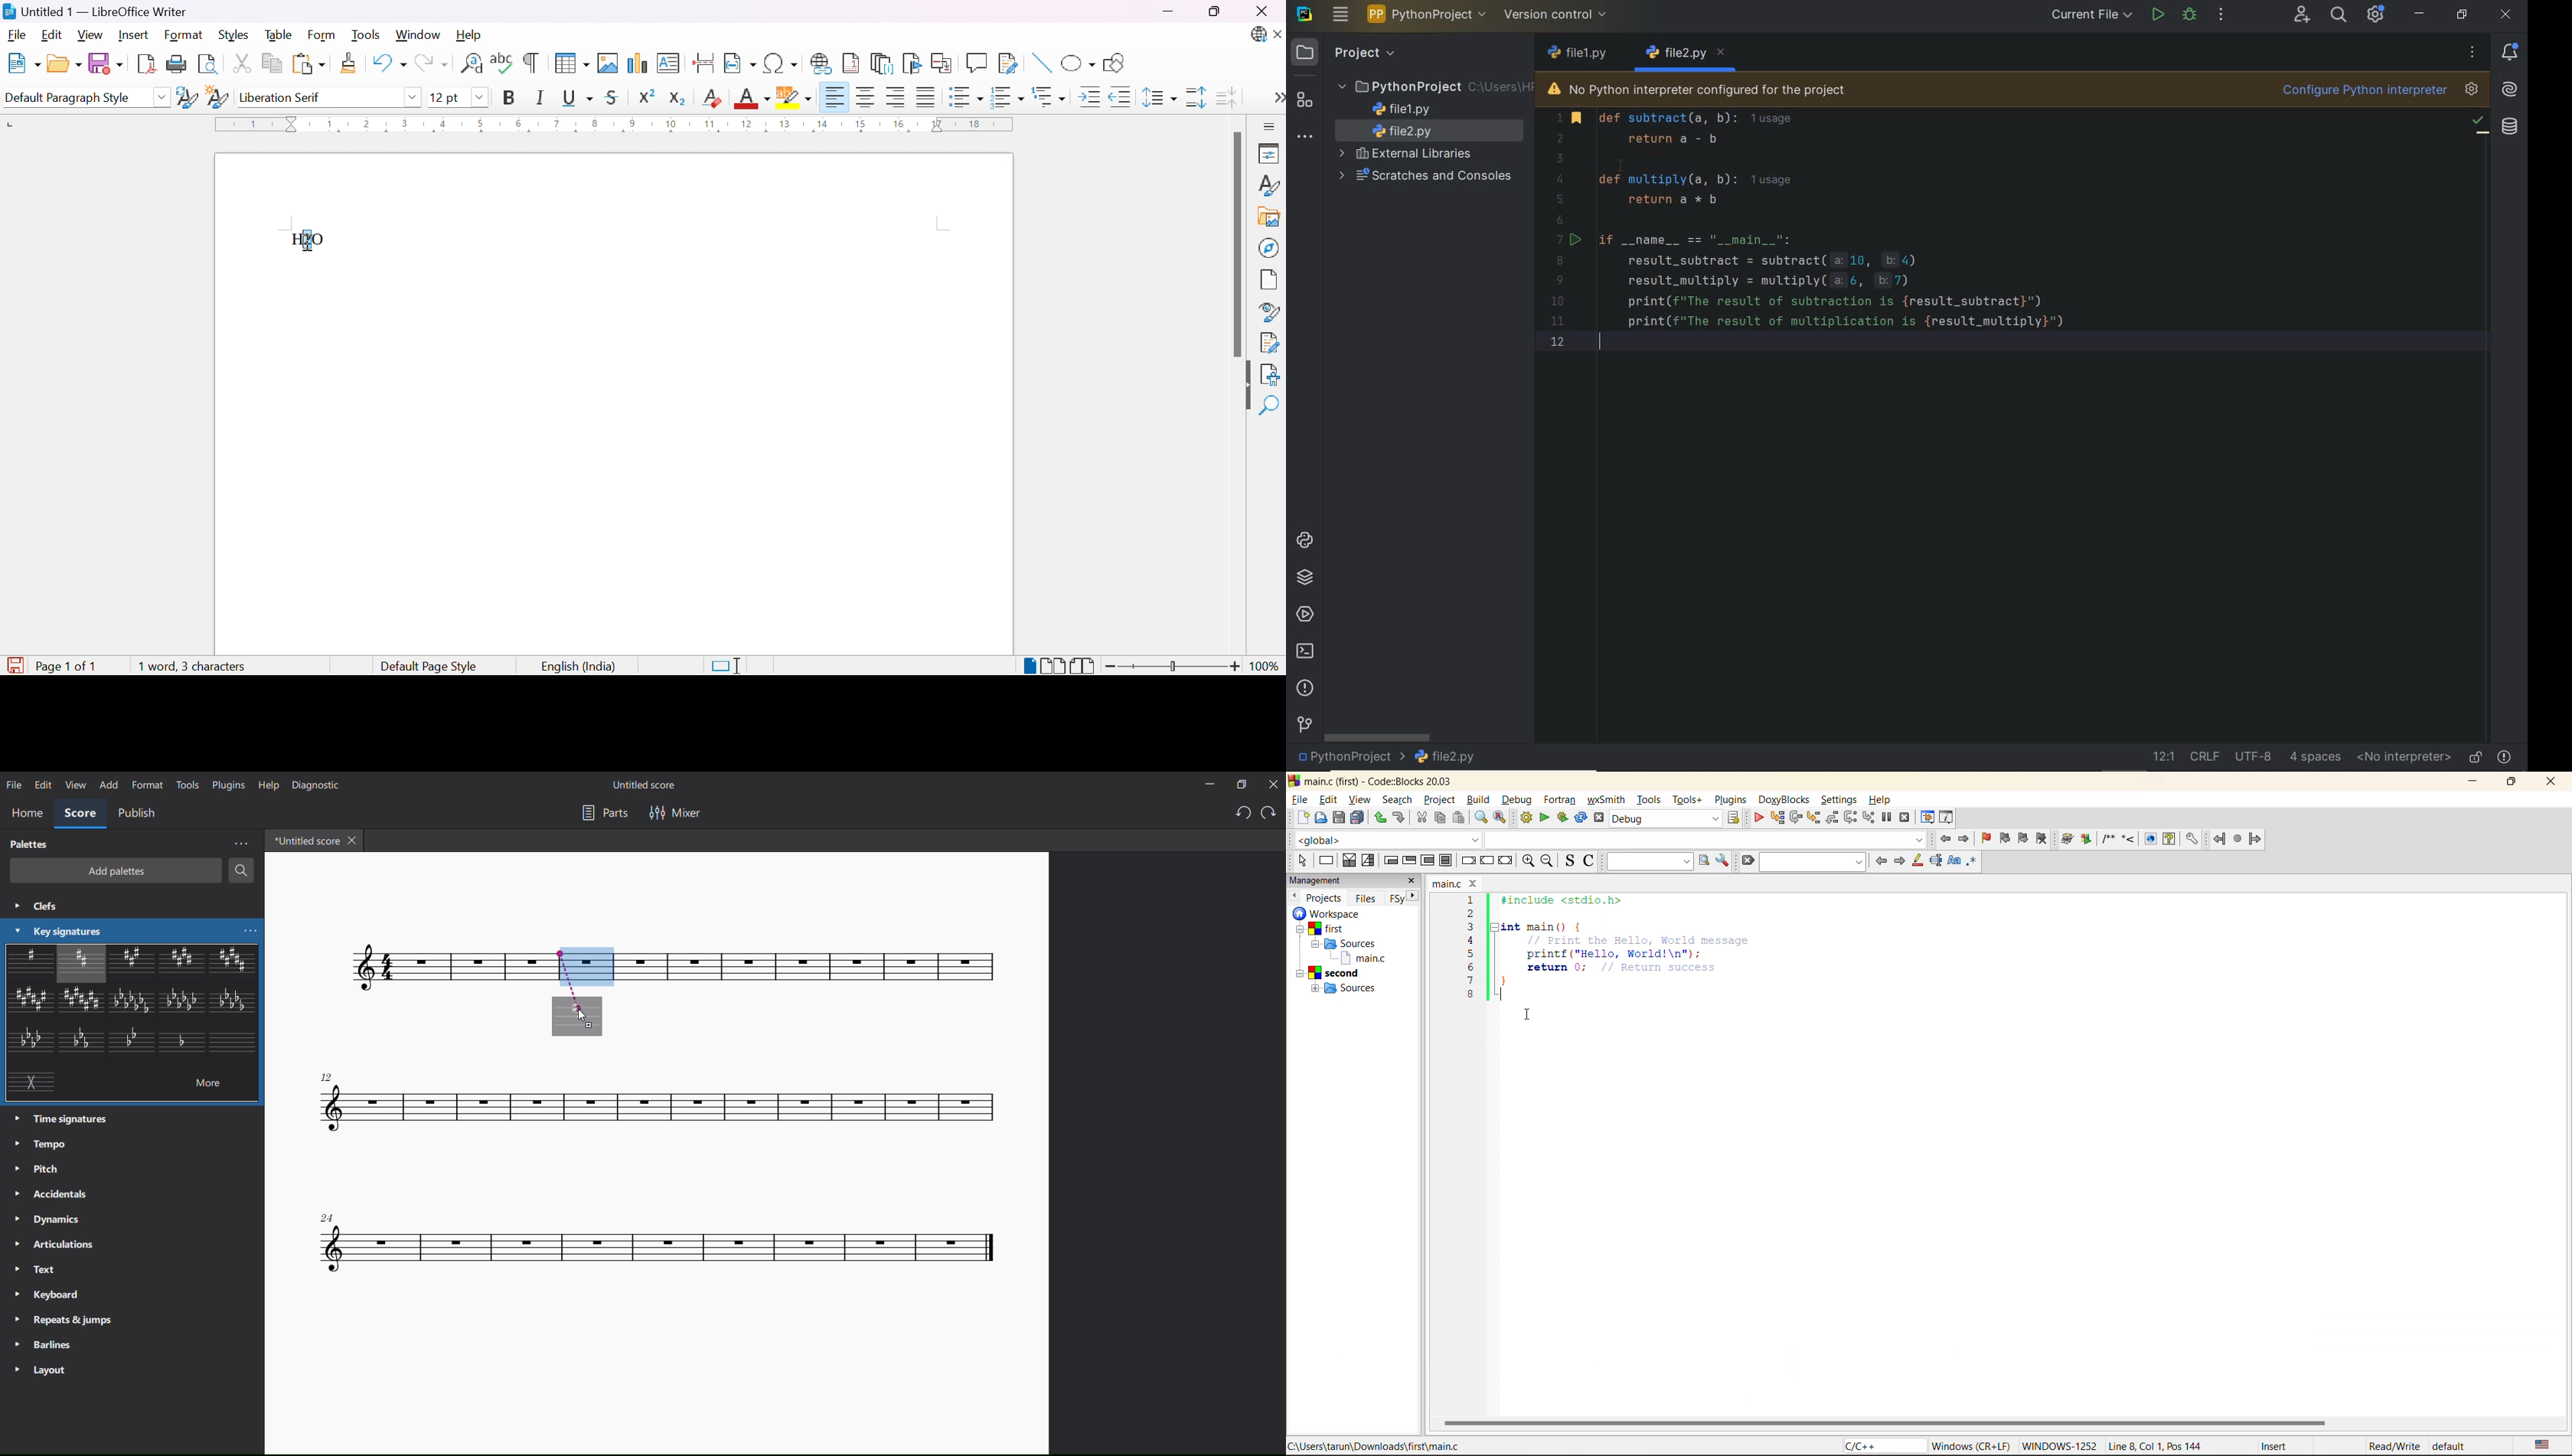 The width and height of the screenshot is (2576, 1456). What do you see at coordinates (1028, 666) in the screenshot?
I see `Single-page break` at bounding box center [1028, 666].